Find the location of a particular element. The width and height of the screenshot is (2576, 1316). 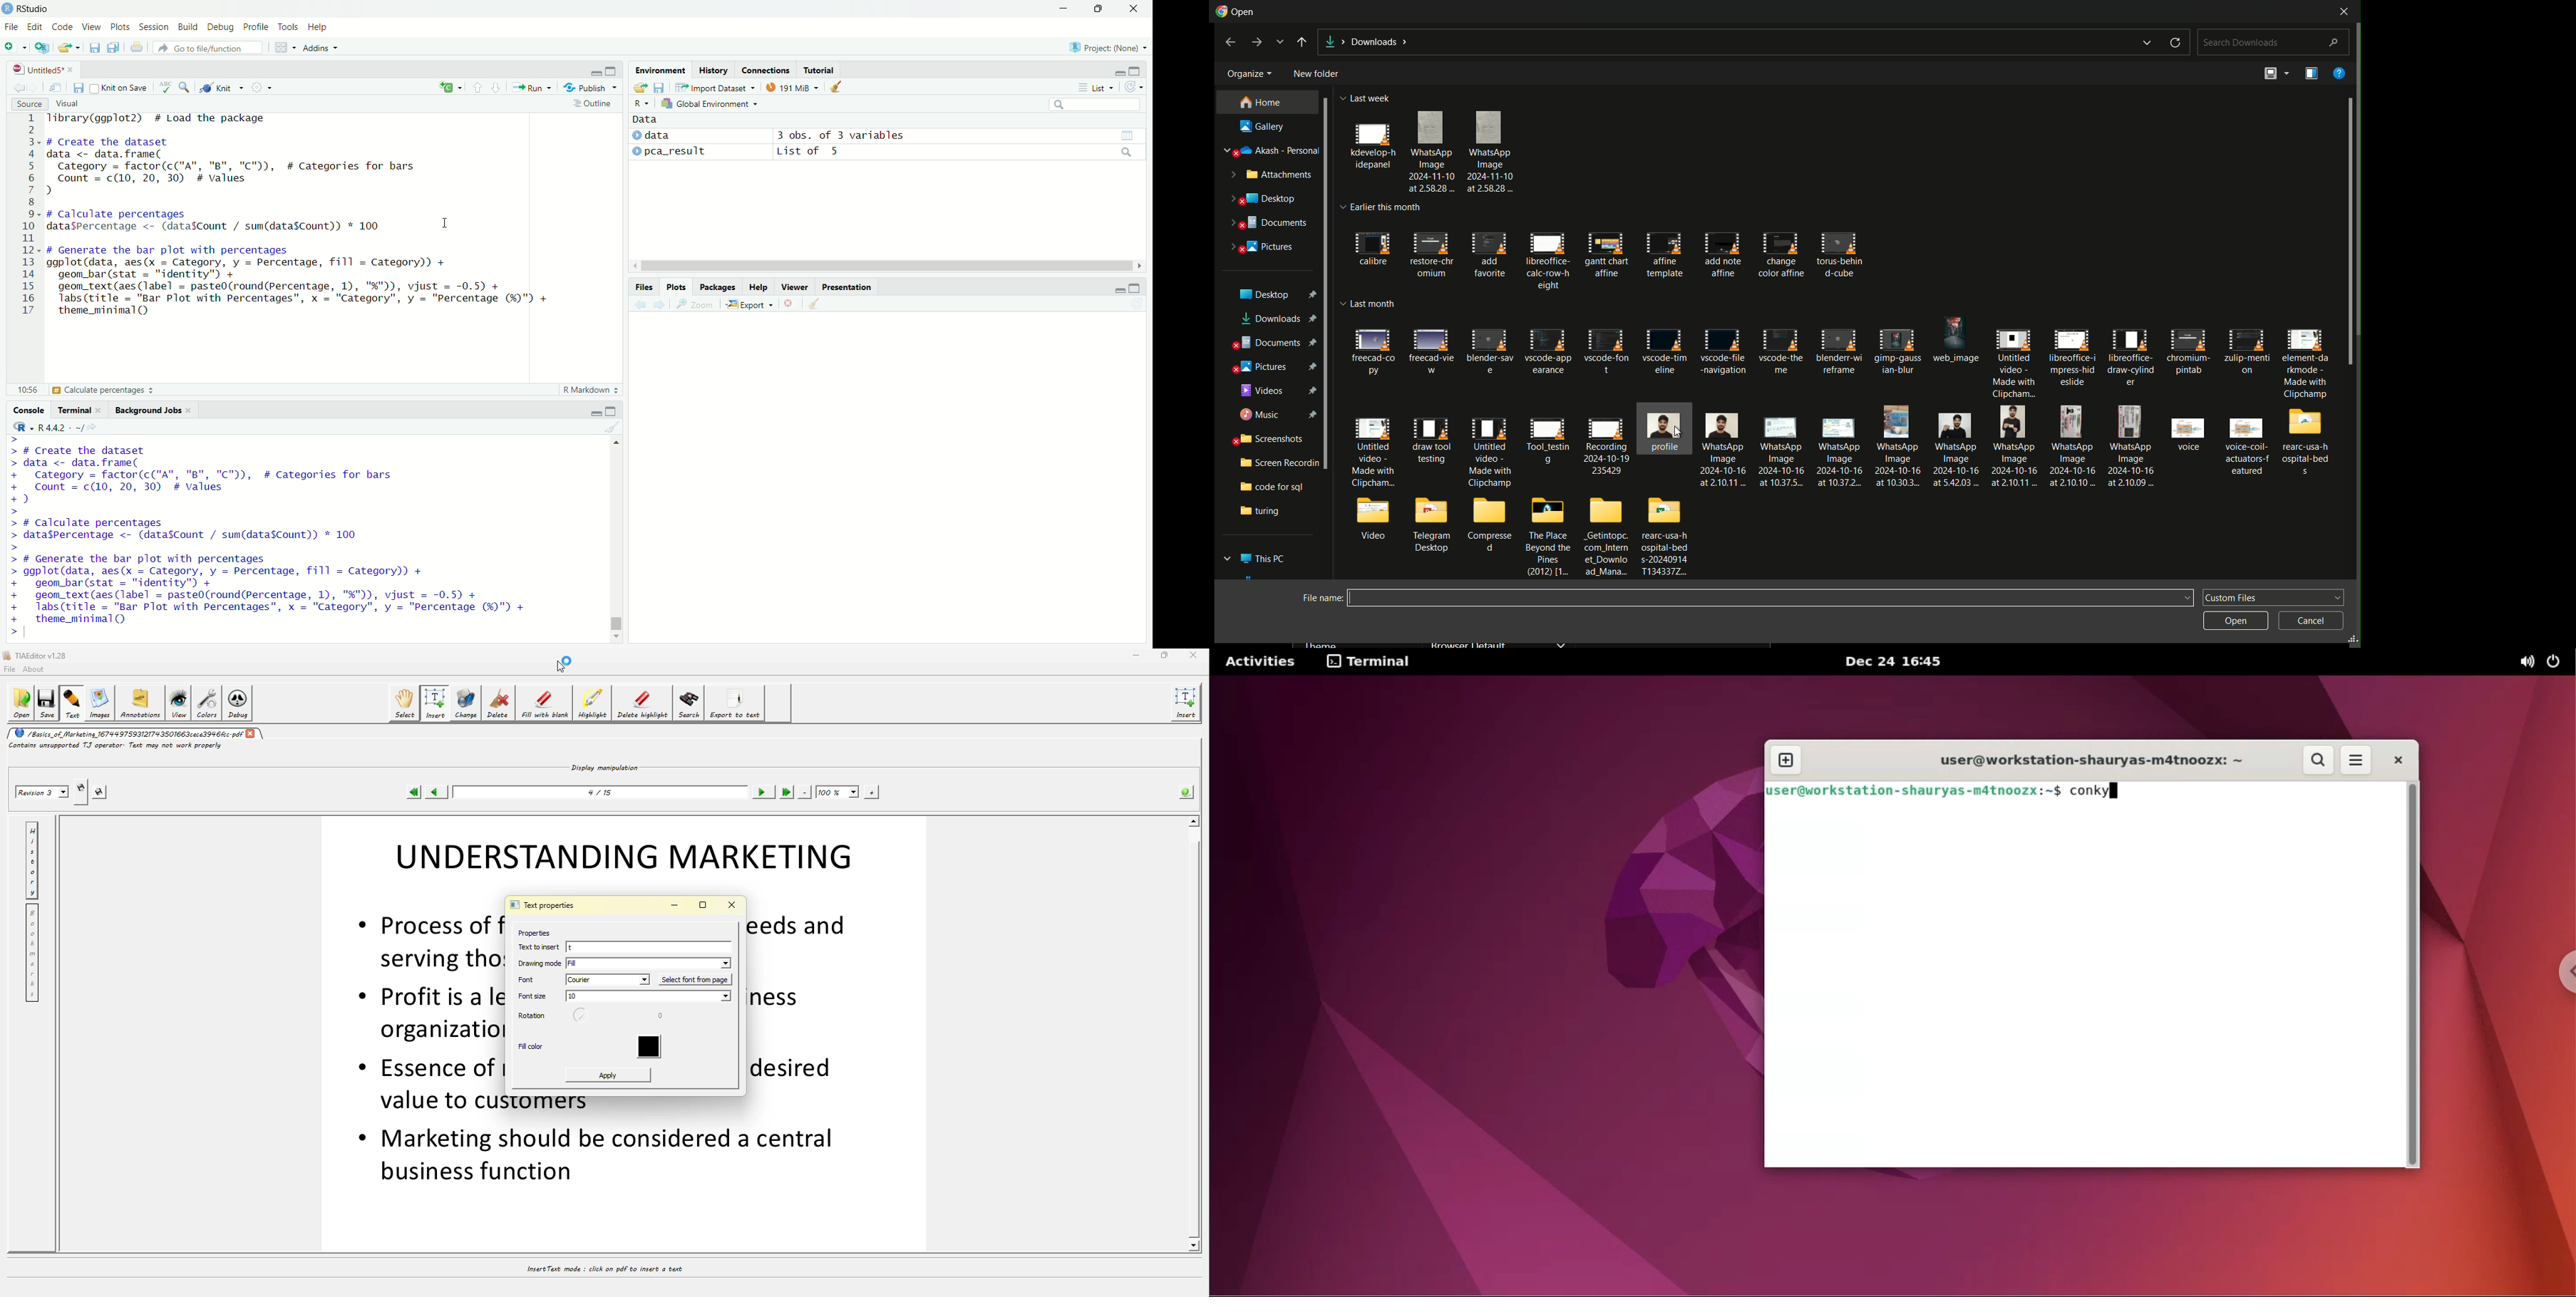

history is located at coordinates (713, 70).